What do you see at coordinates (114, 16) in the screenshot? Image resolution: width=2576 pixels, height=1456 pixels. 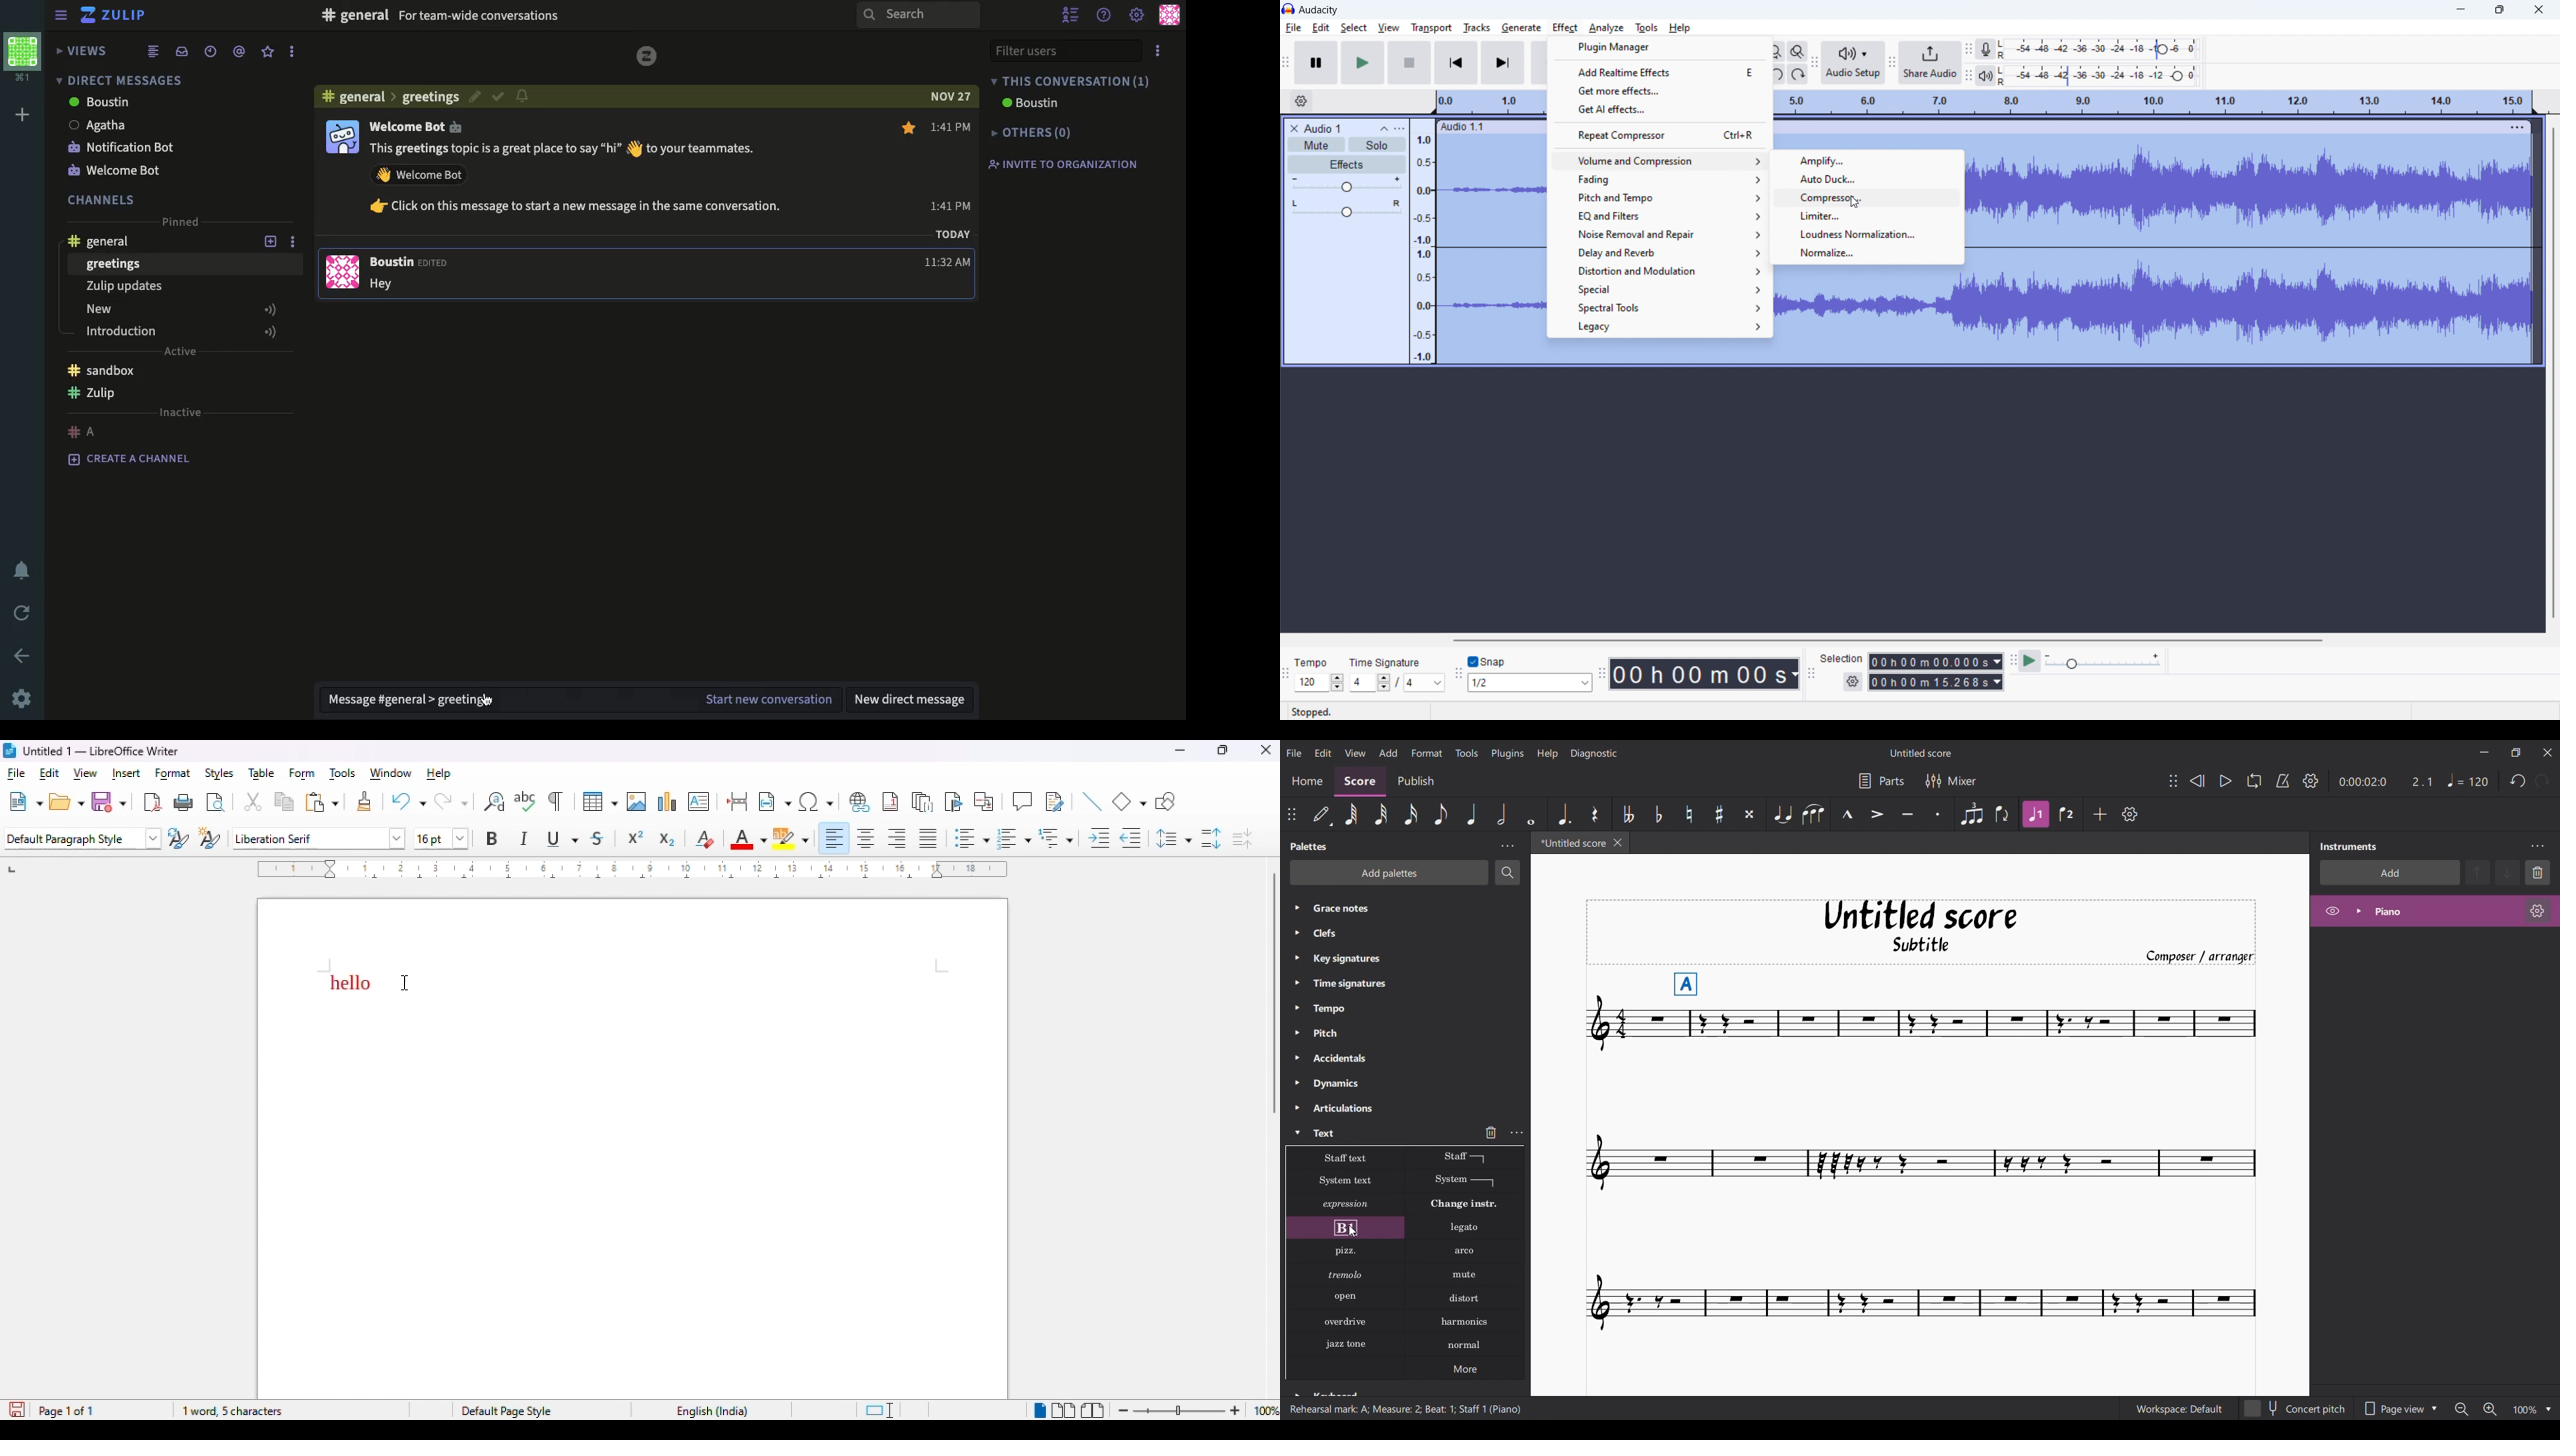 I see `Zulip` at bounding box center [114, 16].